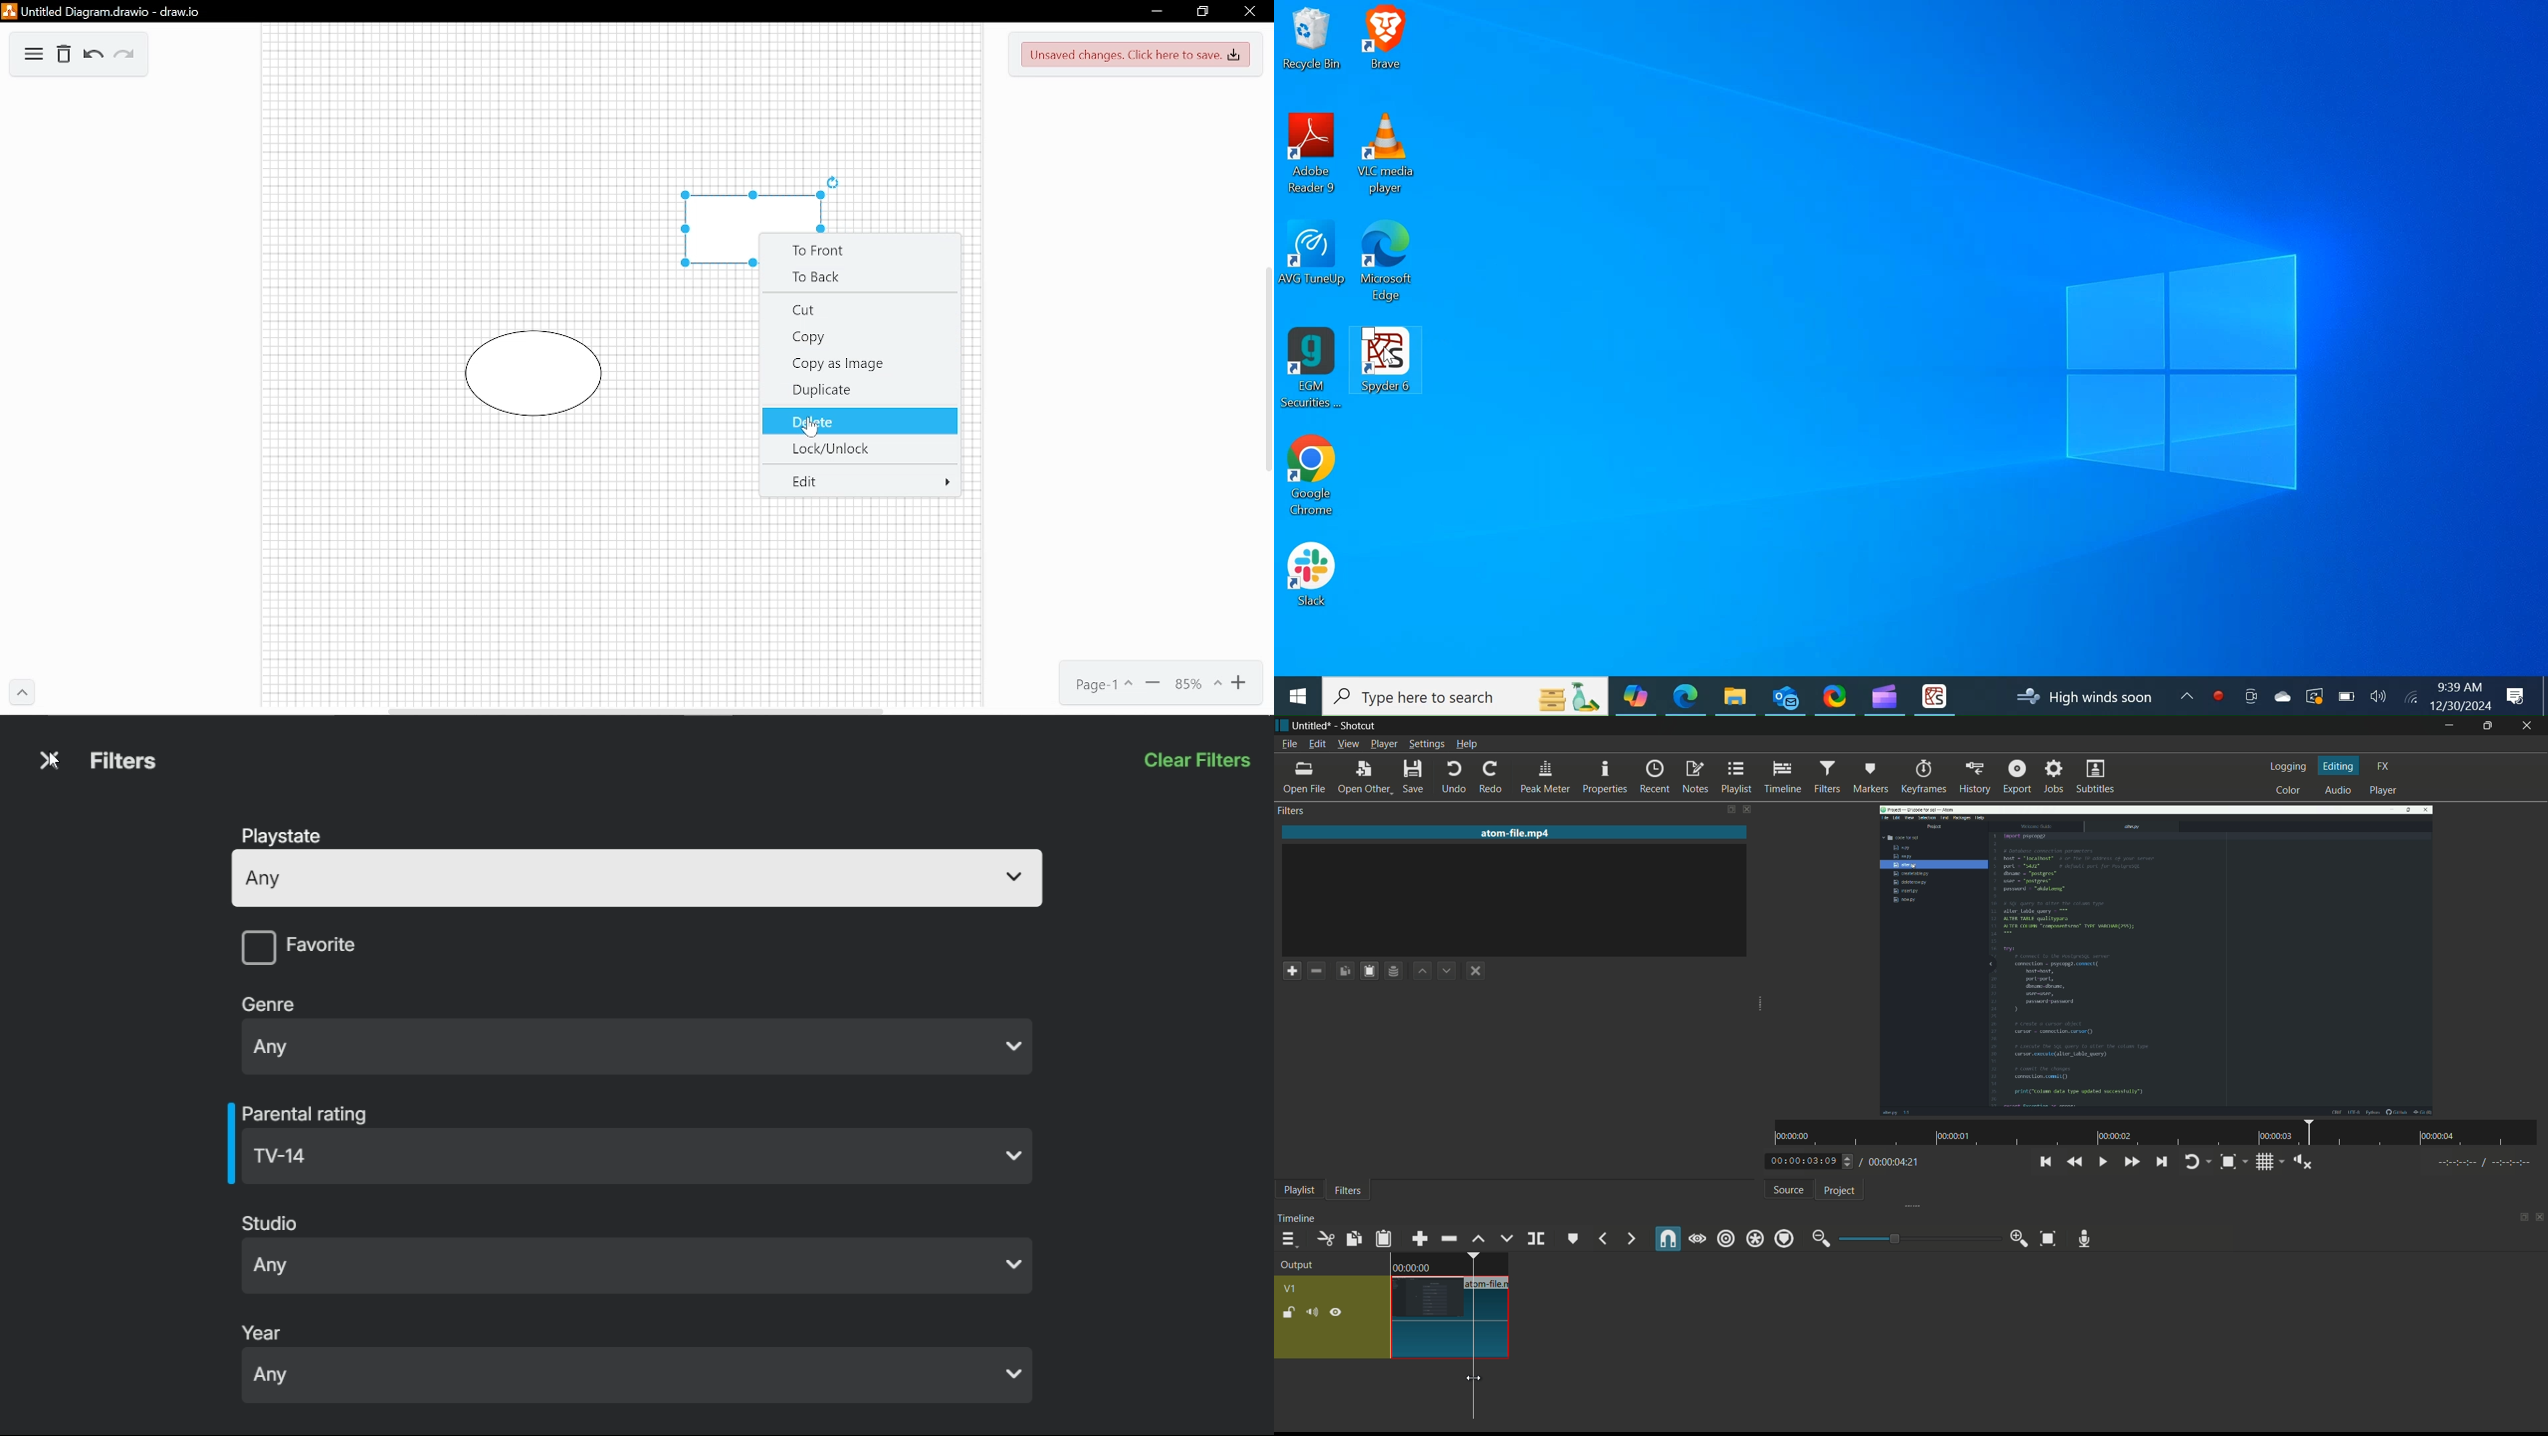 The width and height of the screenshot is (2548, 1456). I want to click on player, so click(2382, 791).